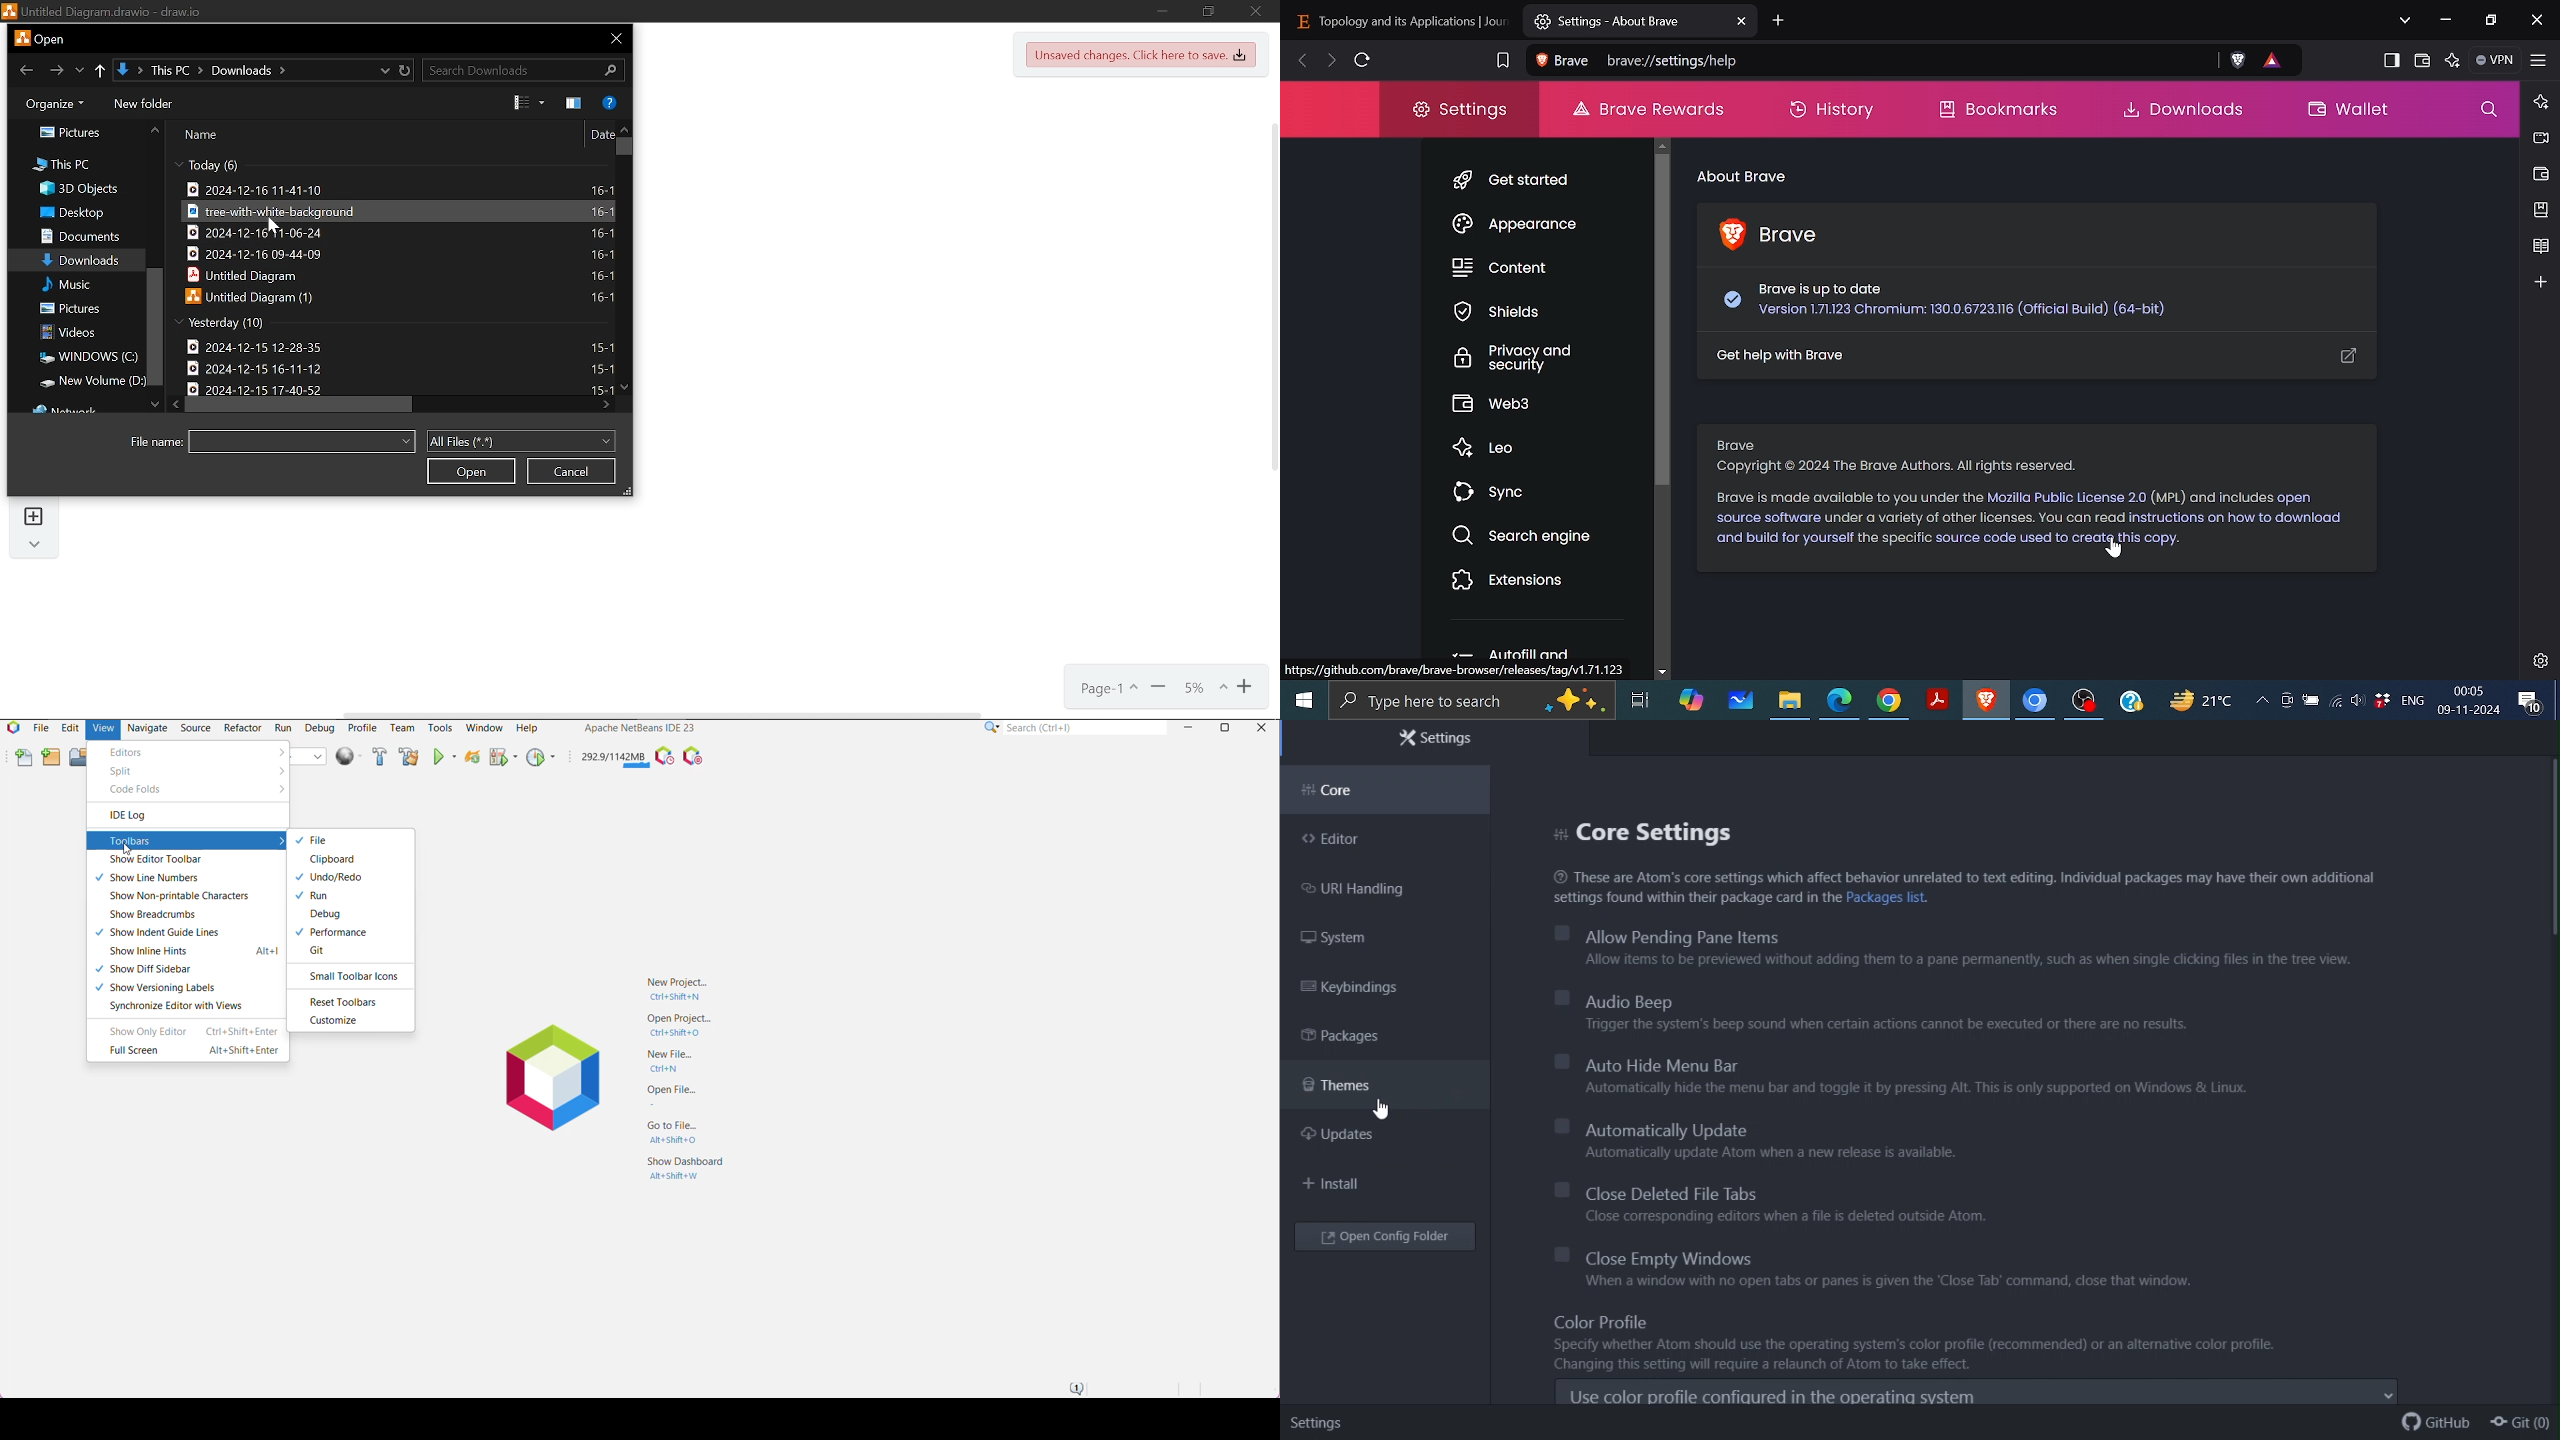 The width and height of the screenshot is (2576, 1456). Describe the element at coordinates (1490, 448) in the screenshot. I see `Leo` at that location.